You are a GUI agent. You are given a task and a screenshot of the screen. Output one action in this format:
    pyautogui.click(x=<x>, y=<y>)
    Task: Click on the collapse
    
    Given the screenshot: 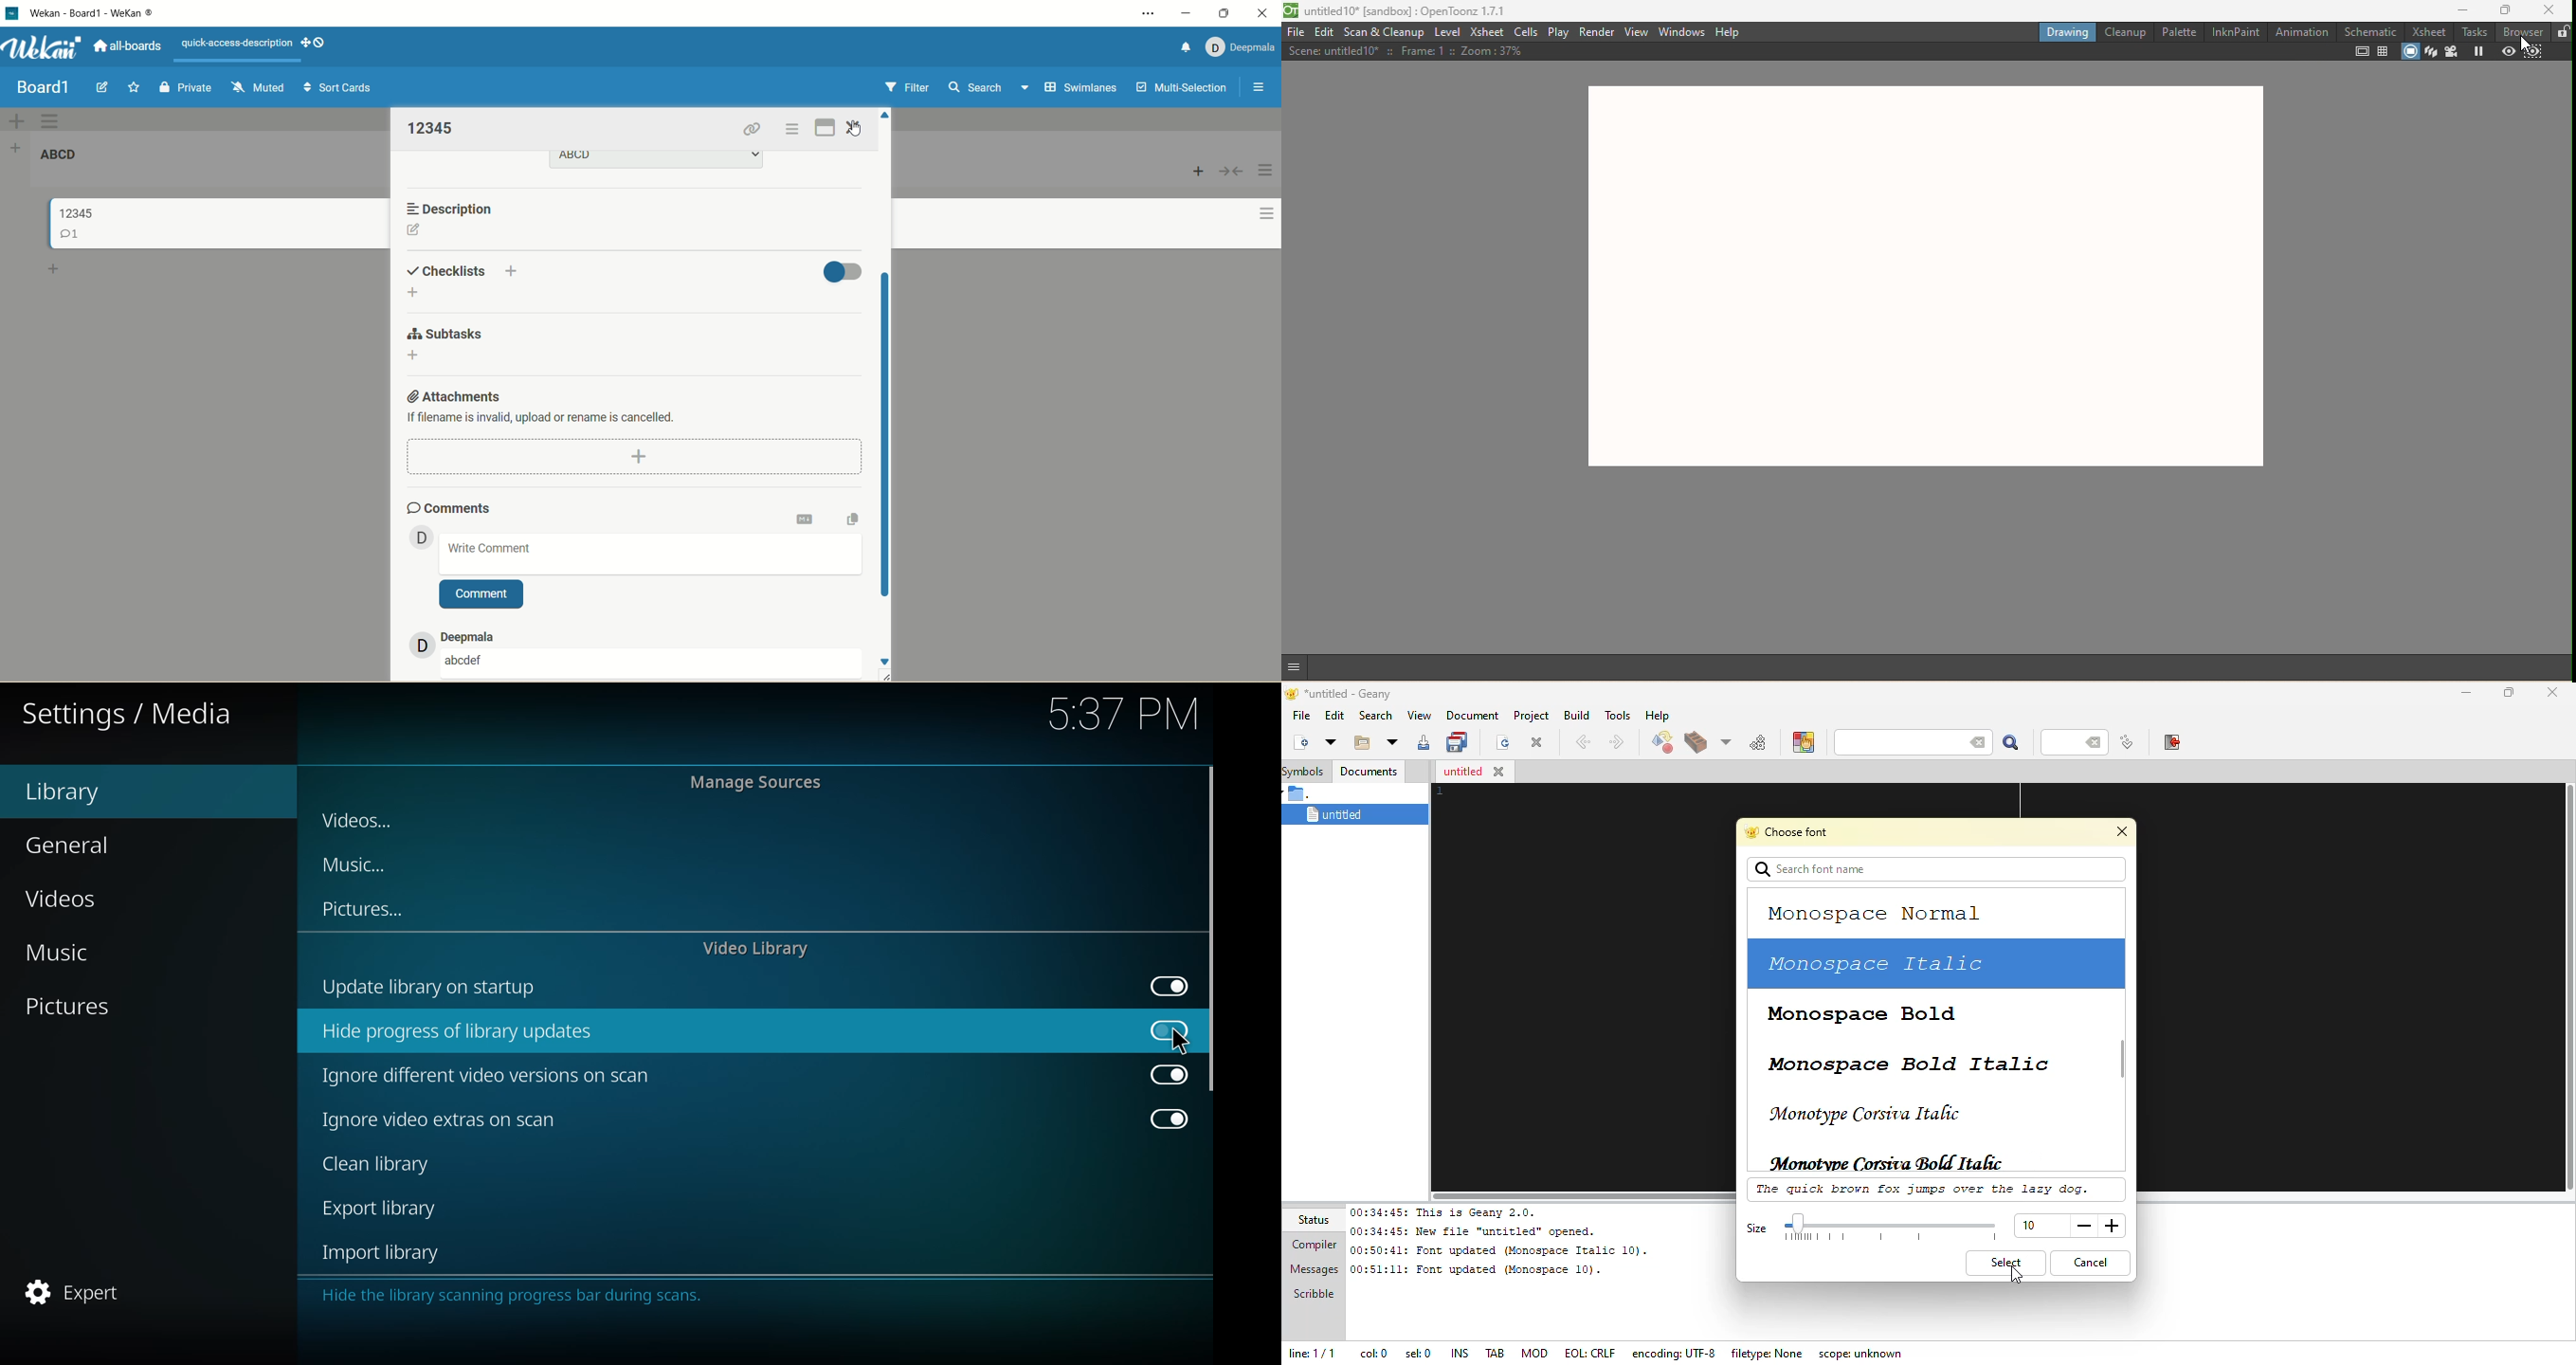 What is the action you would take?
    pyautogui.click(x=1231, y=172)
    